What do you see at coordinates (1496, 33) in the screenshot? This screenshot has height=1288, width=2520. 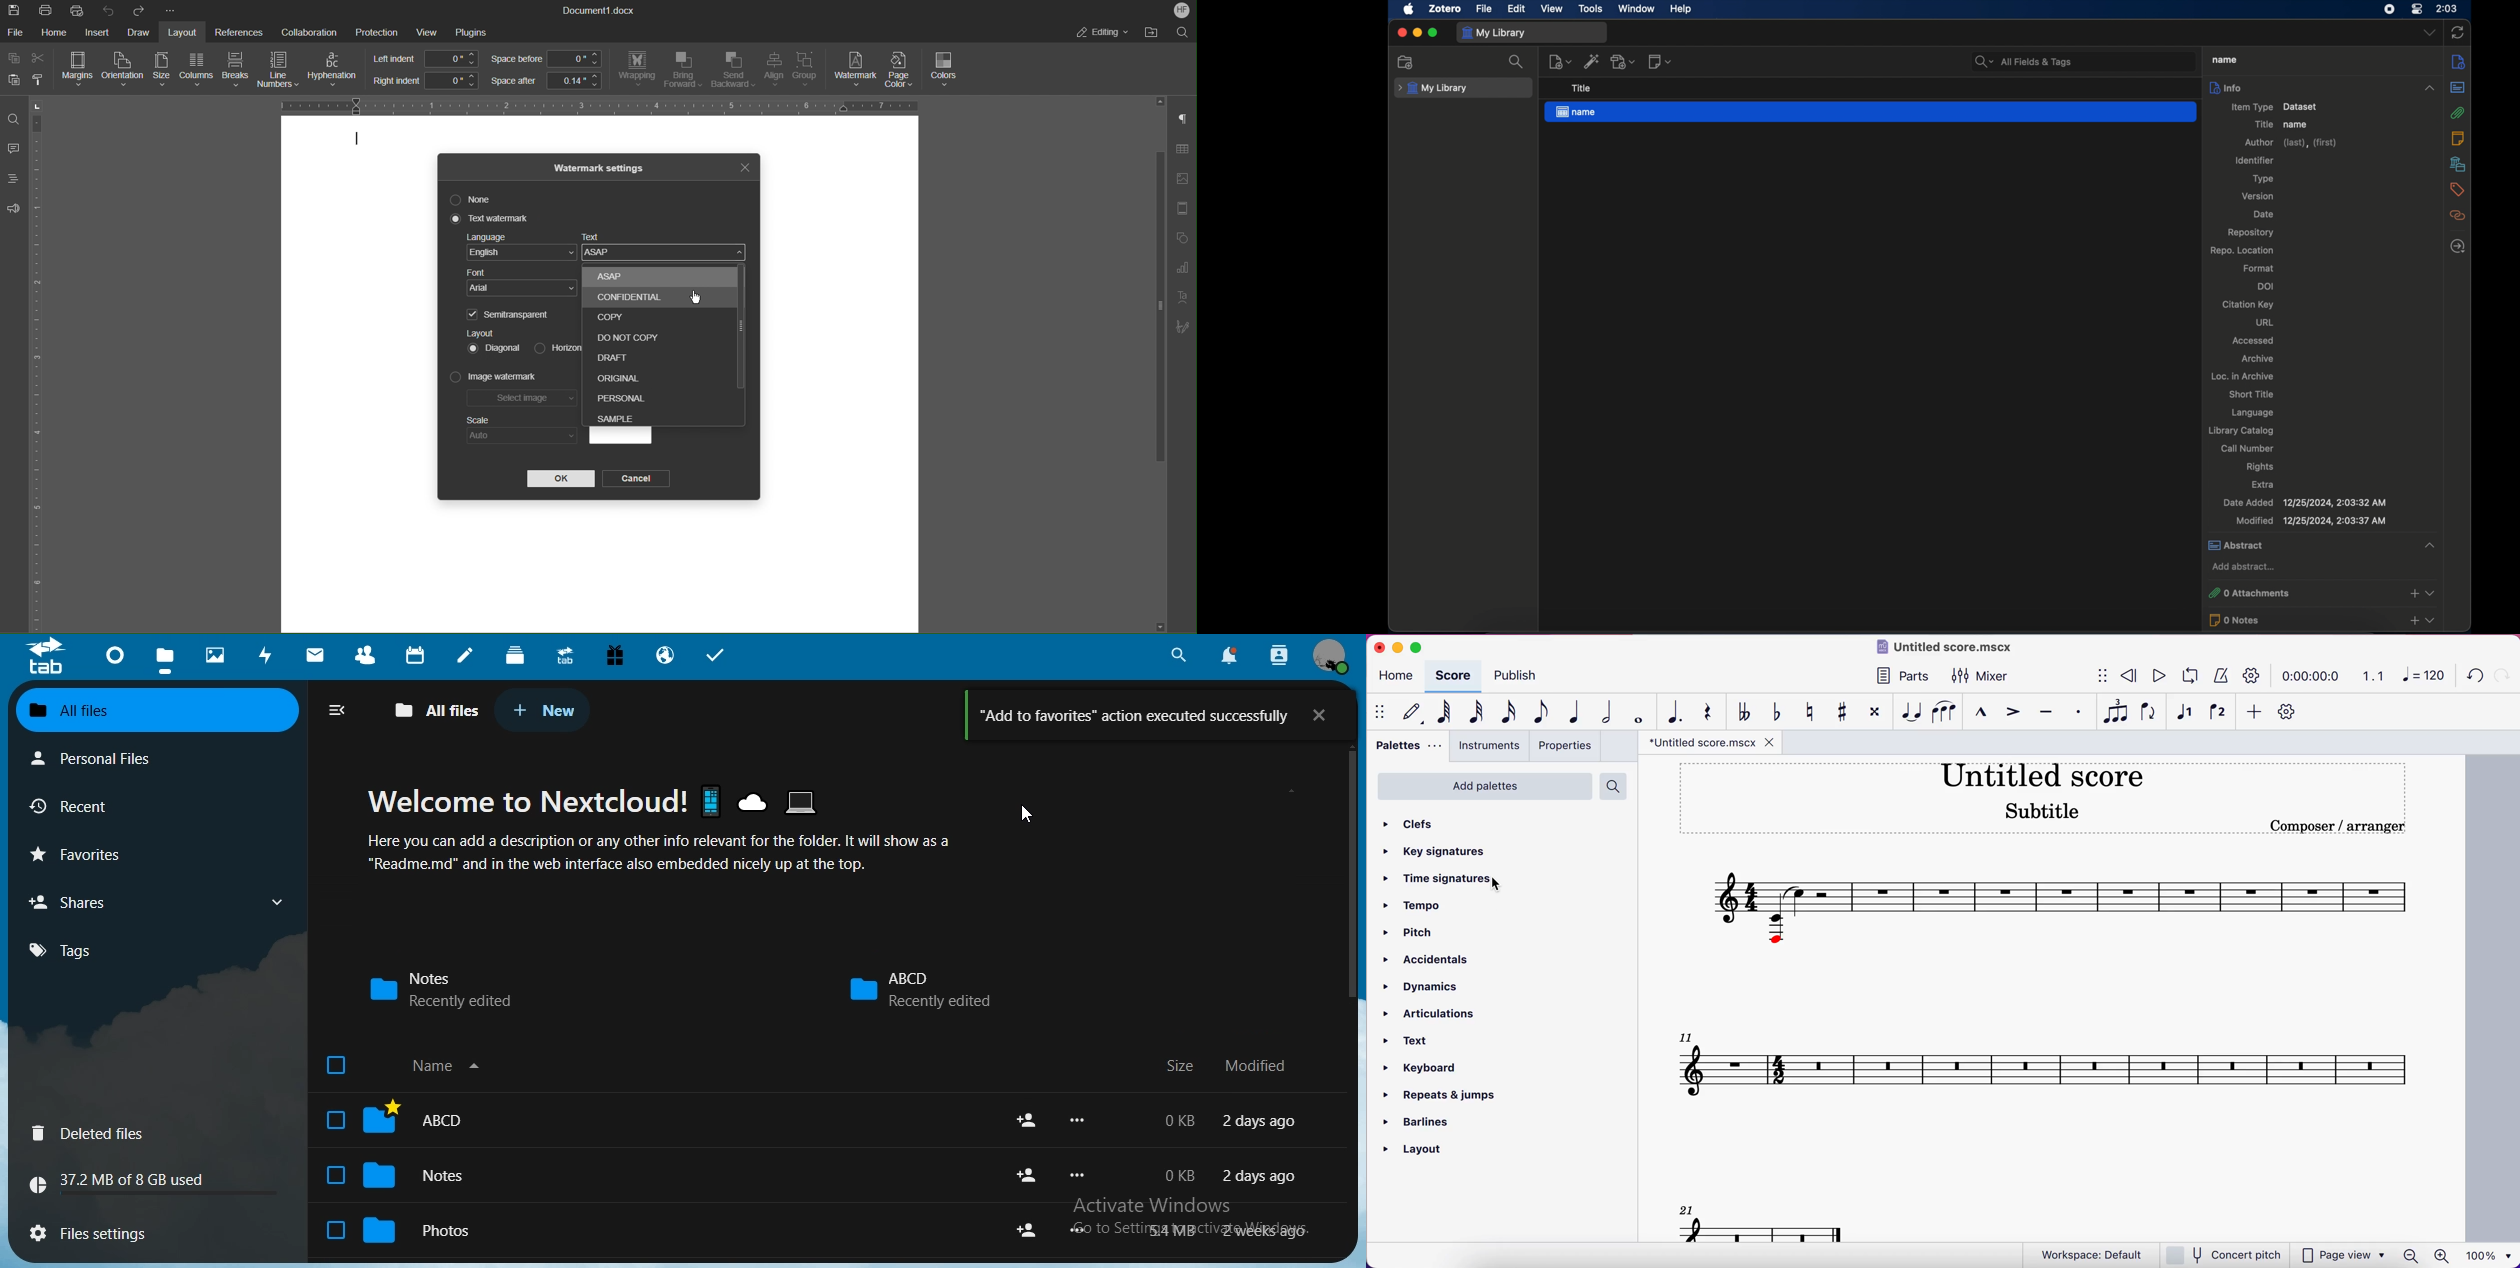 I see `my library` at bounding box center [1496, 33].